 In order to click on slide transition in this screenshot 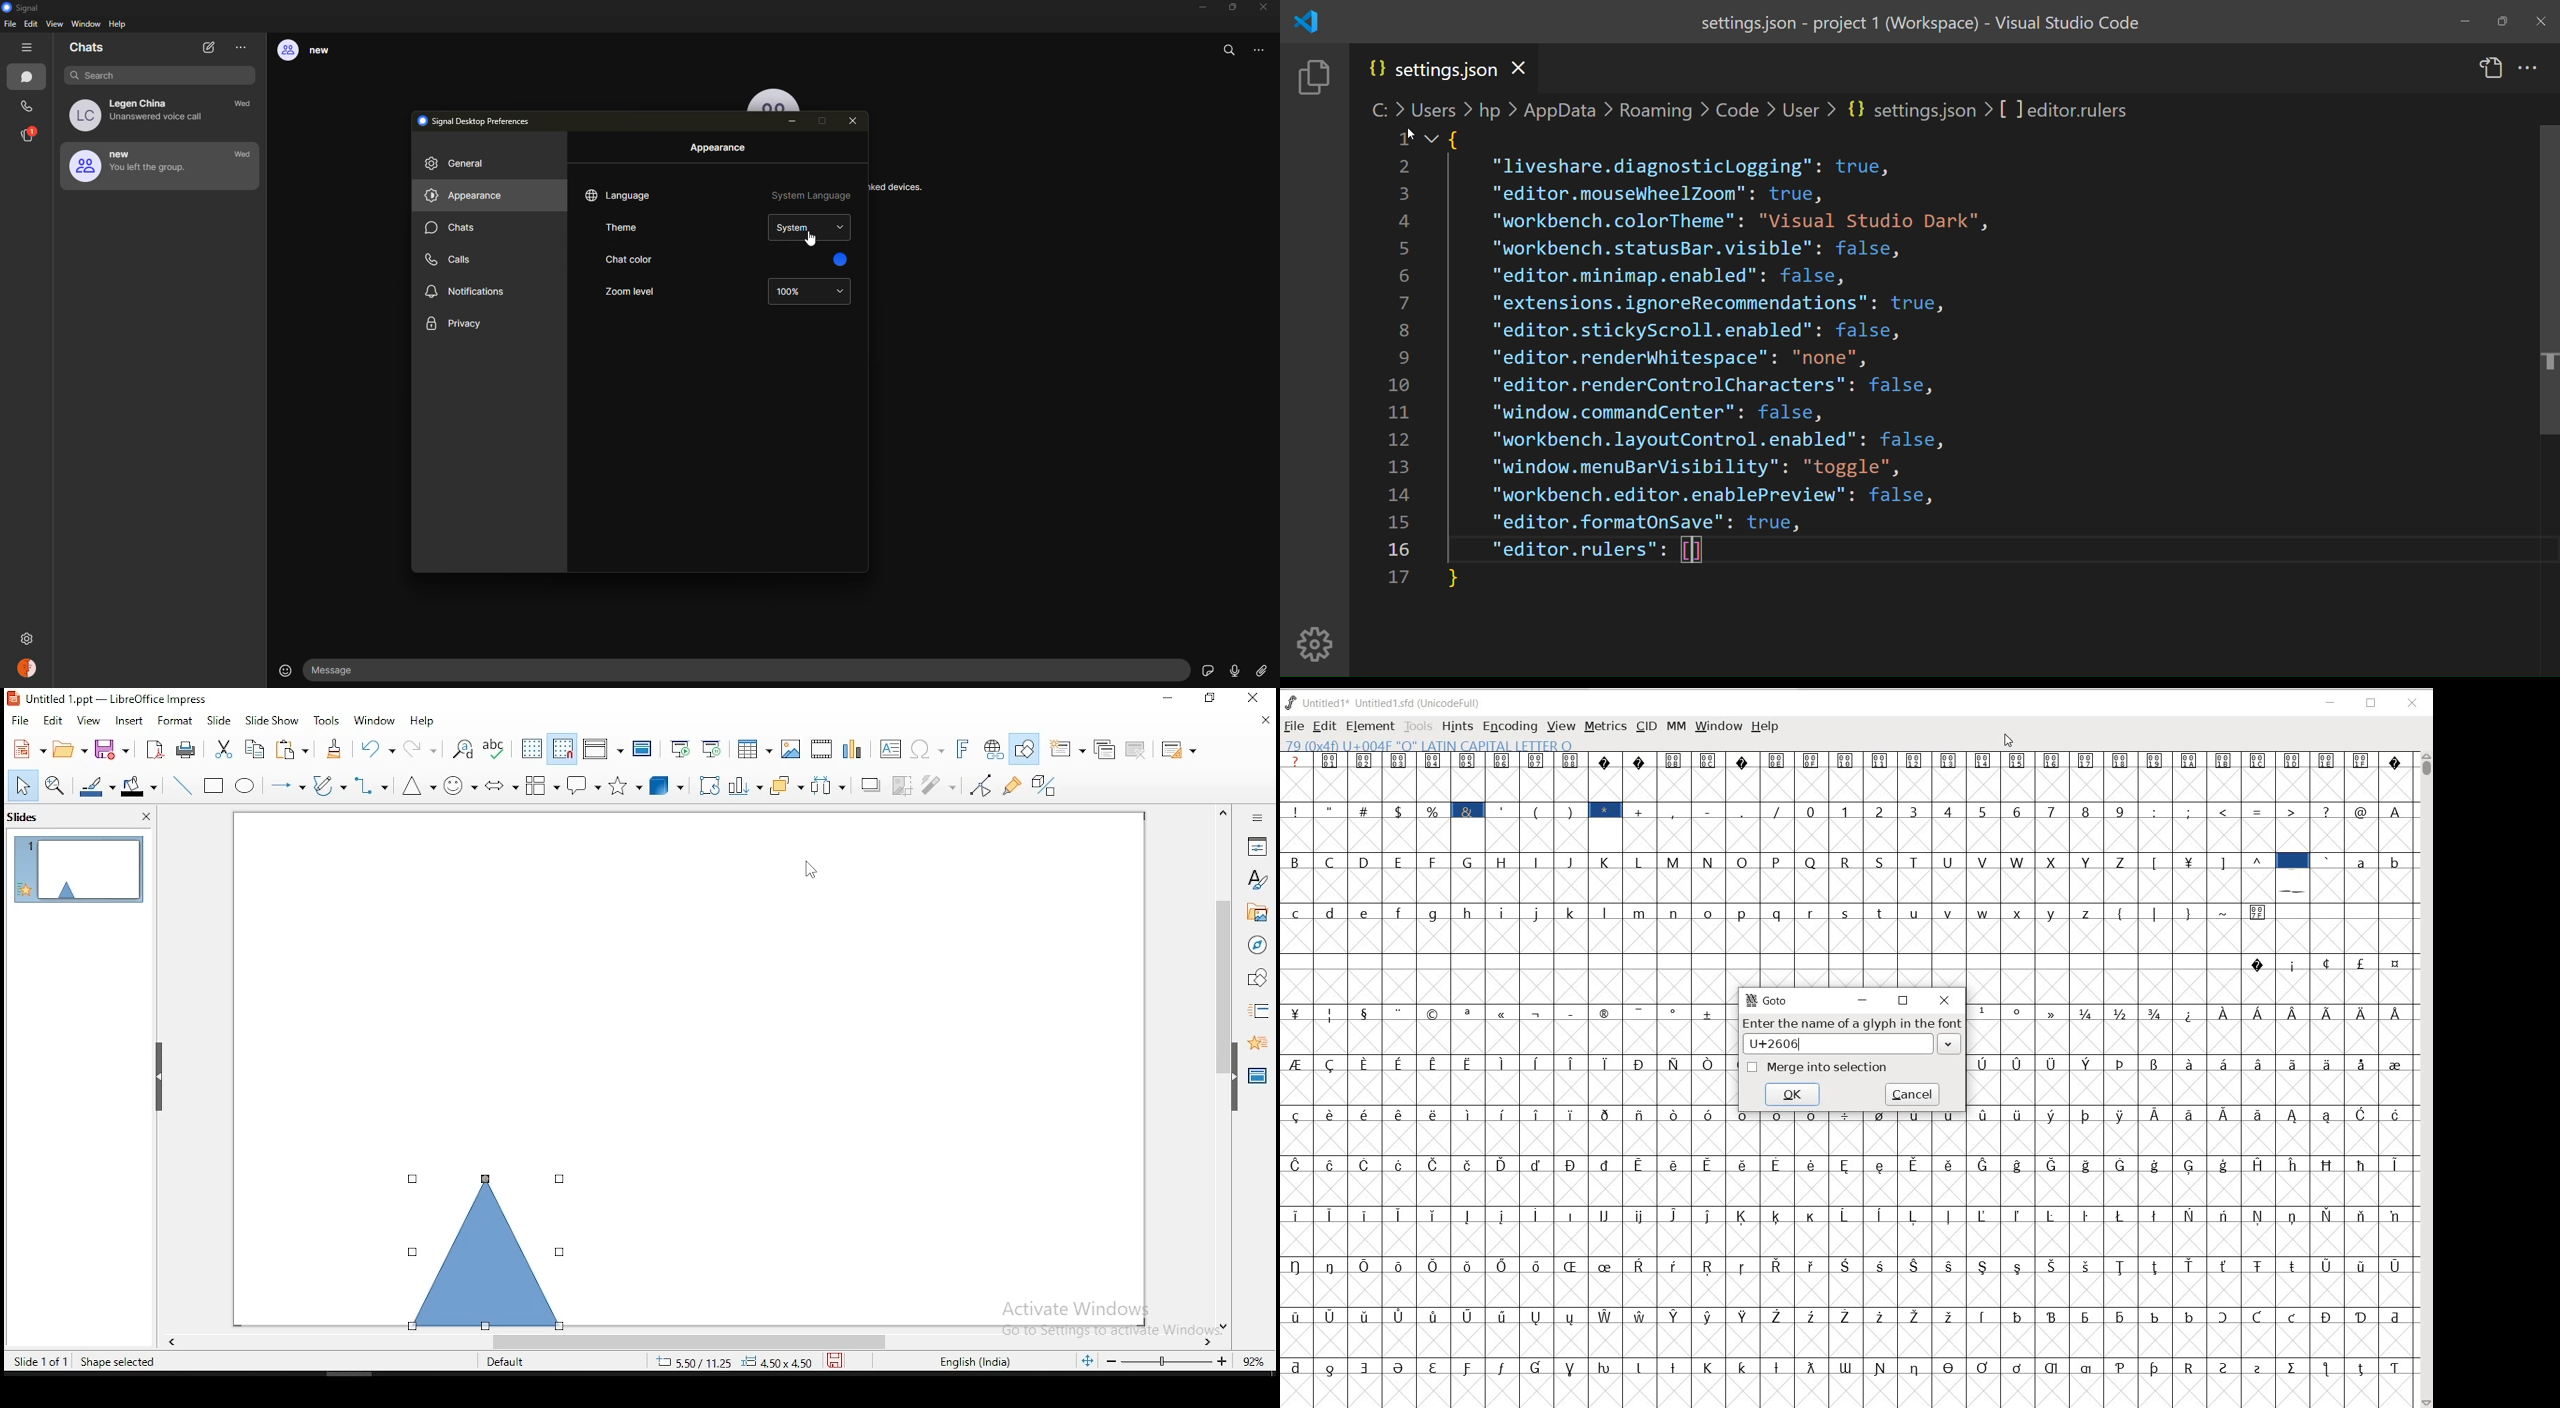, I will do `click(1262, 1010)`.